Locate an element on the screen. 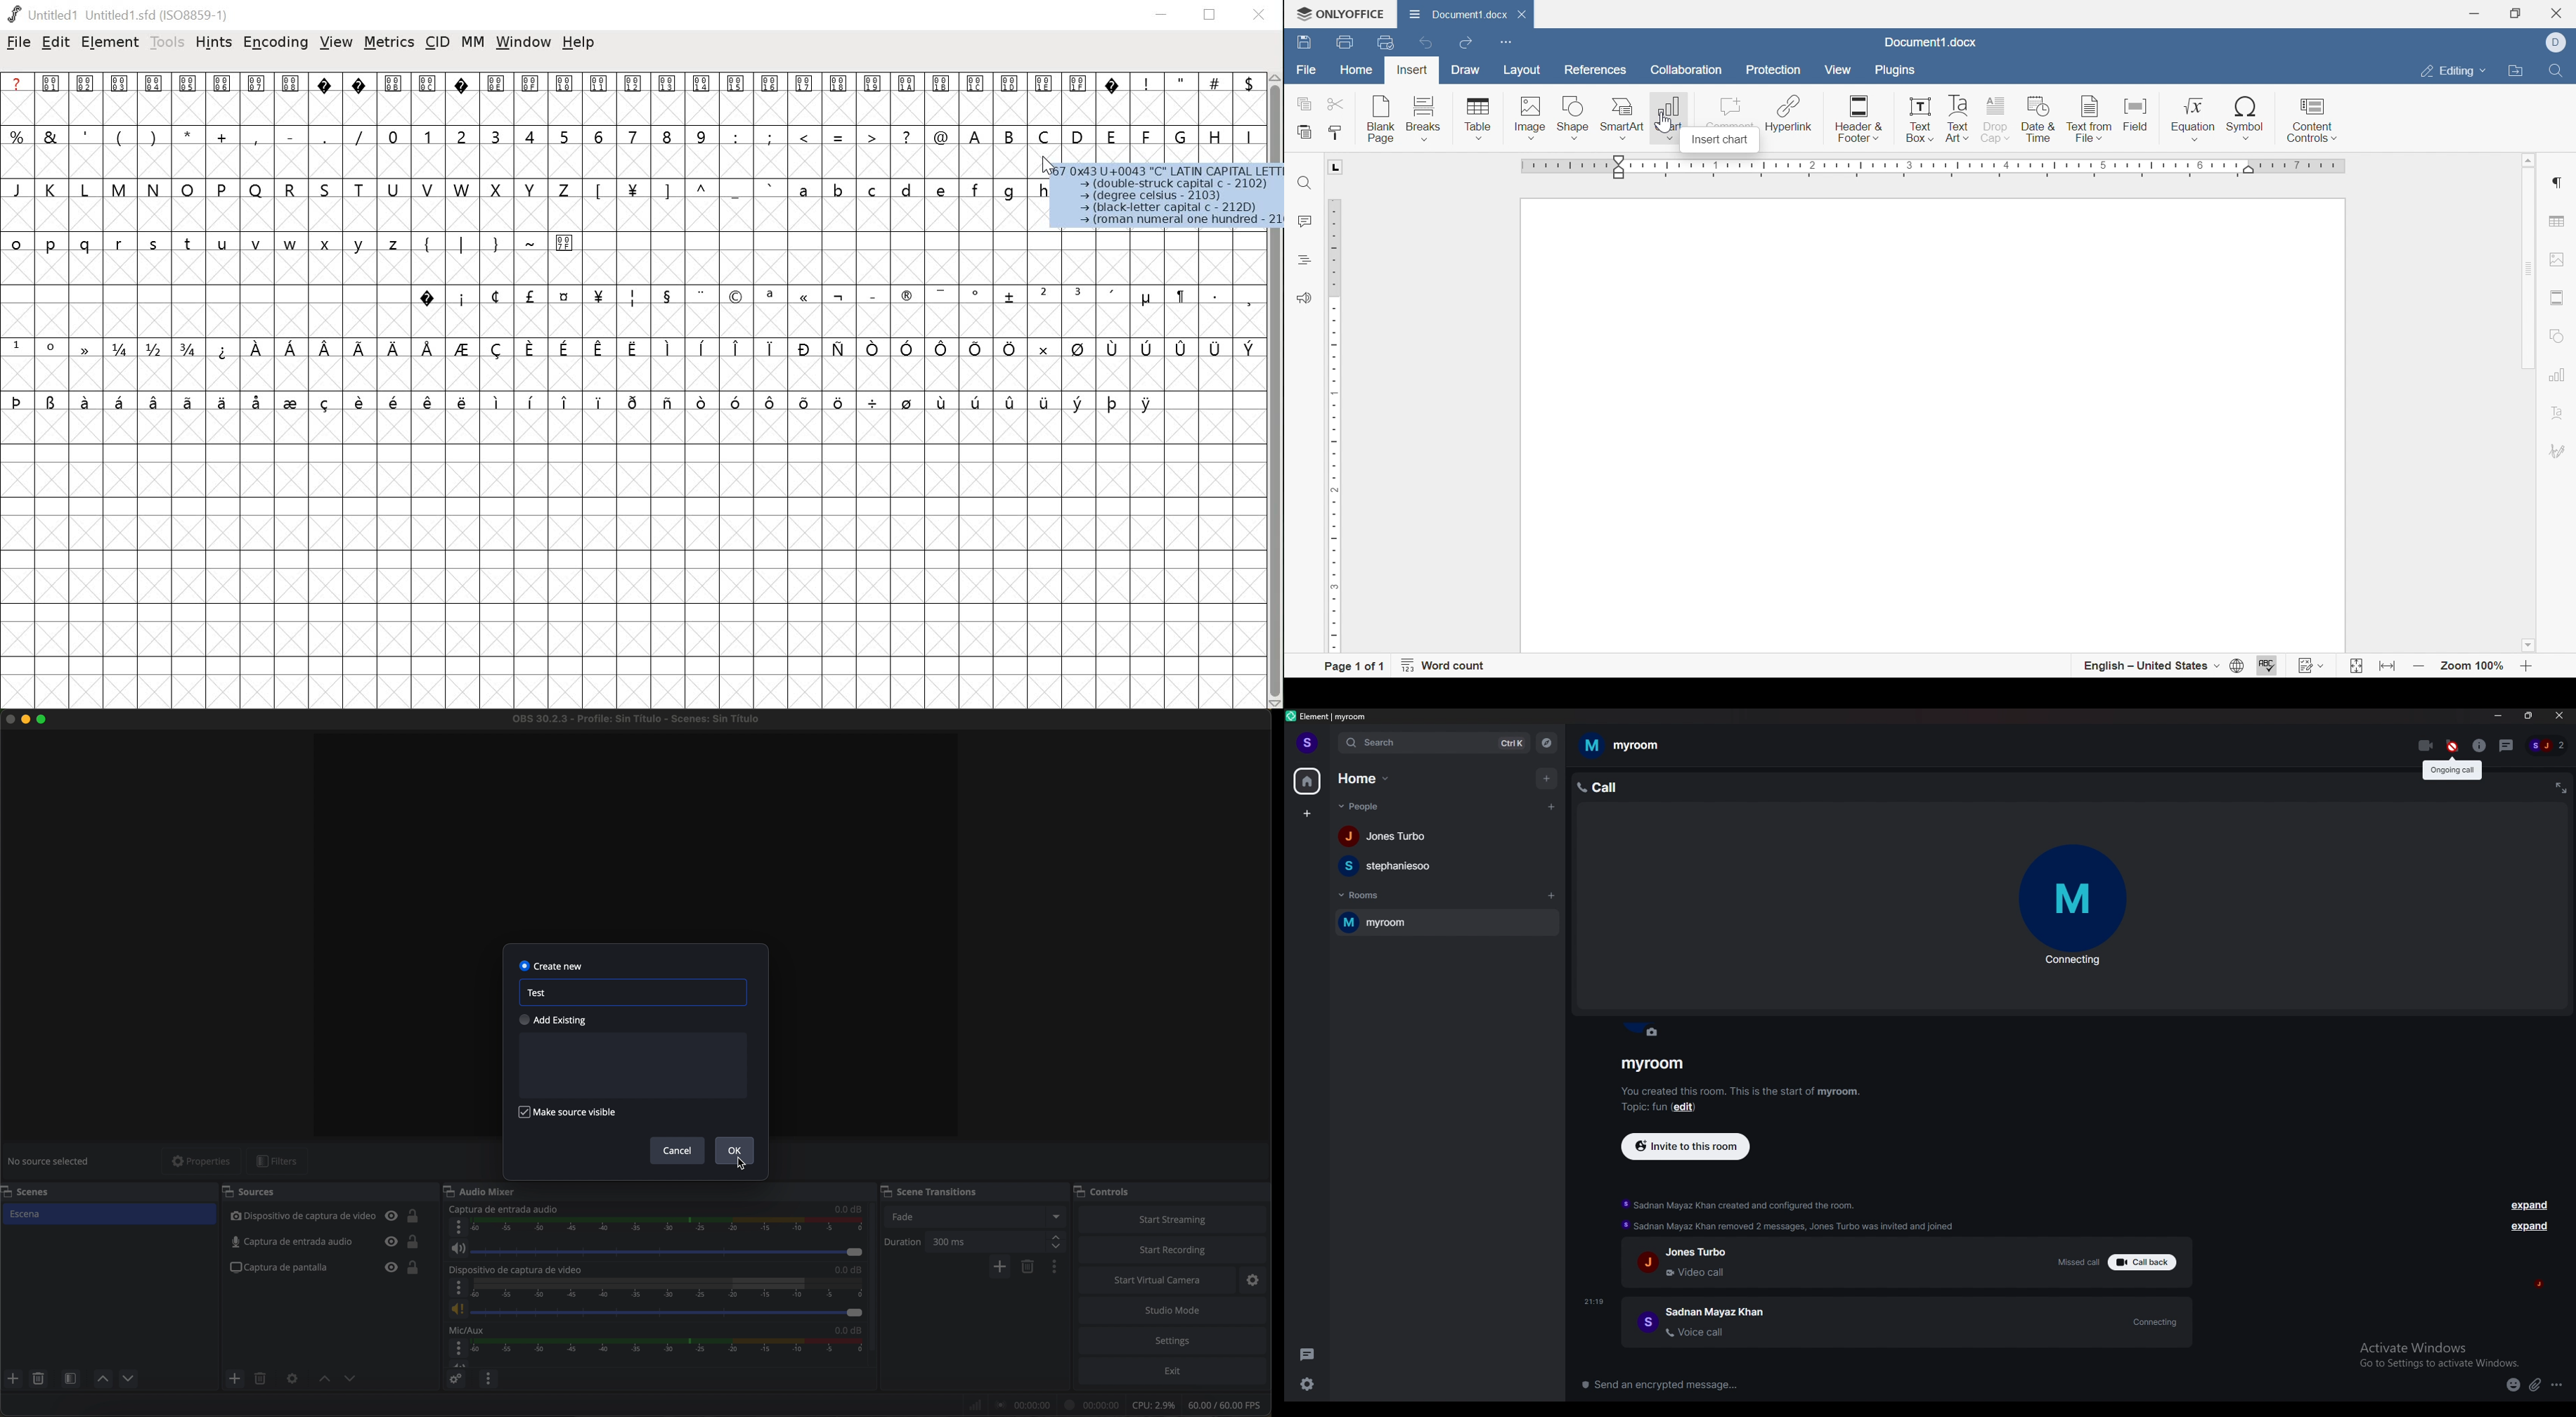  audio mixer menu is located at coordinates (488, 1378).